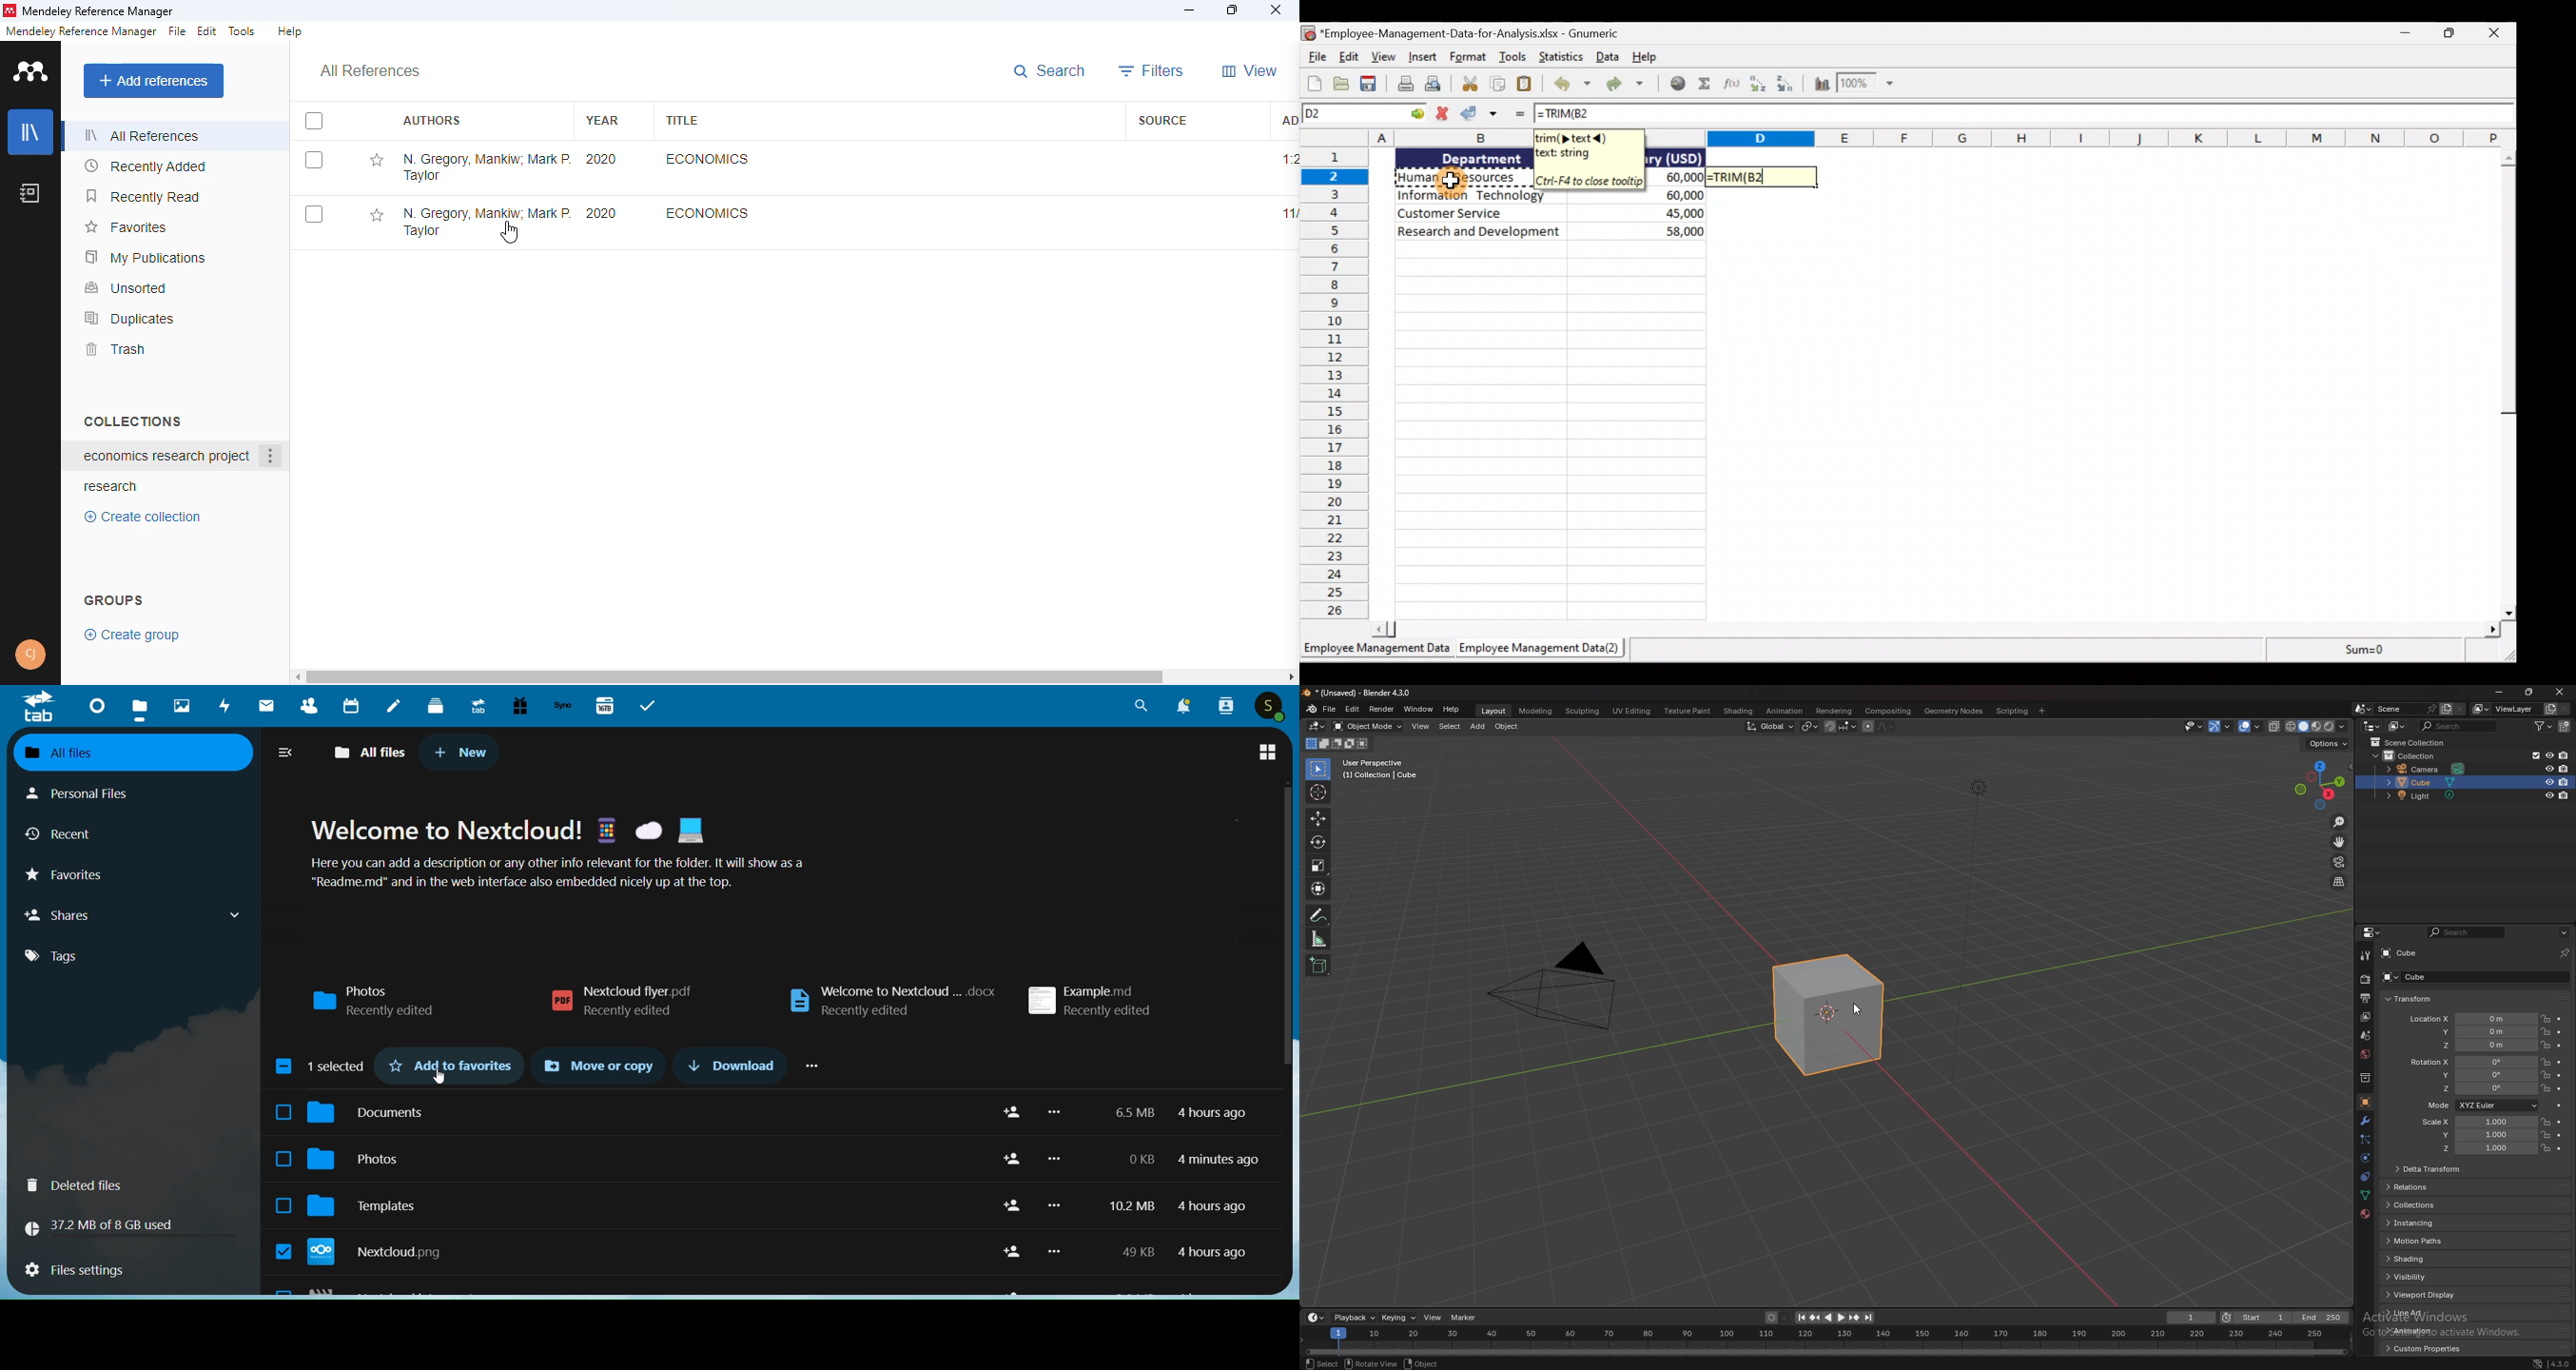 This screenshot has width=2576, height=1372. Describe the element at coordinates (2547, 1134) in the screenshot. I see `lock location` at that location.